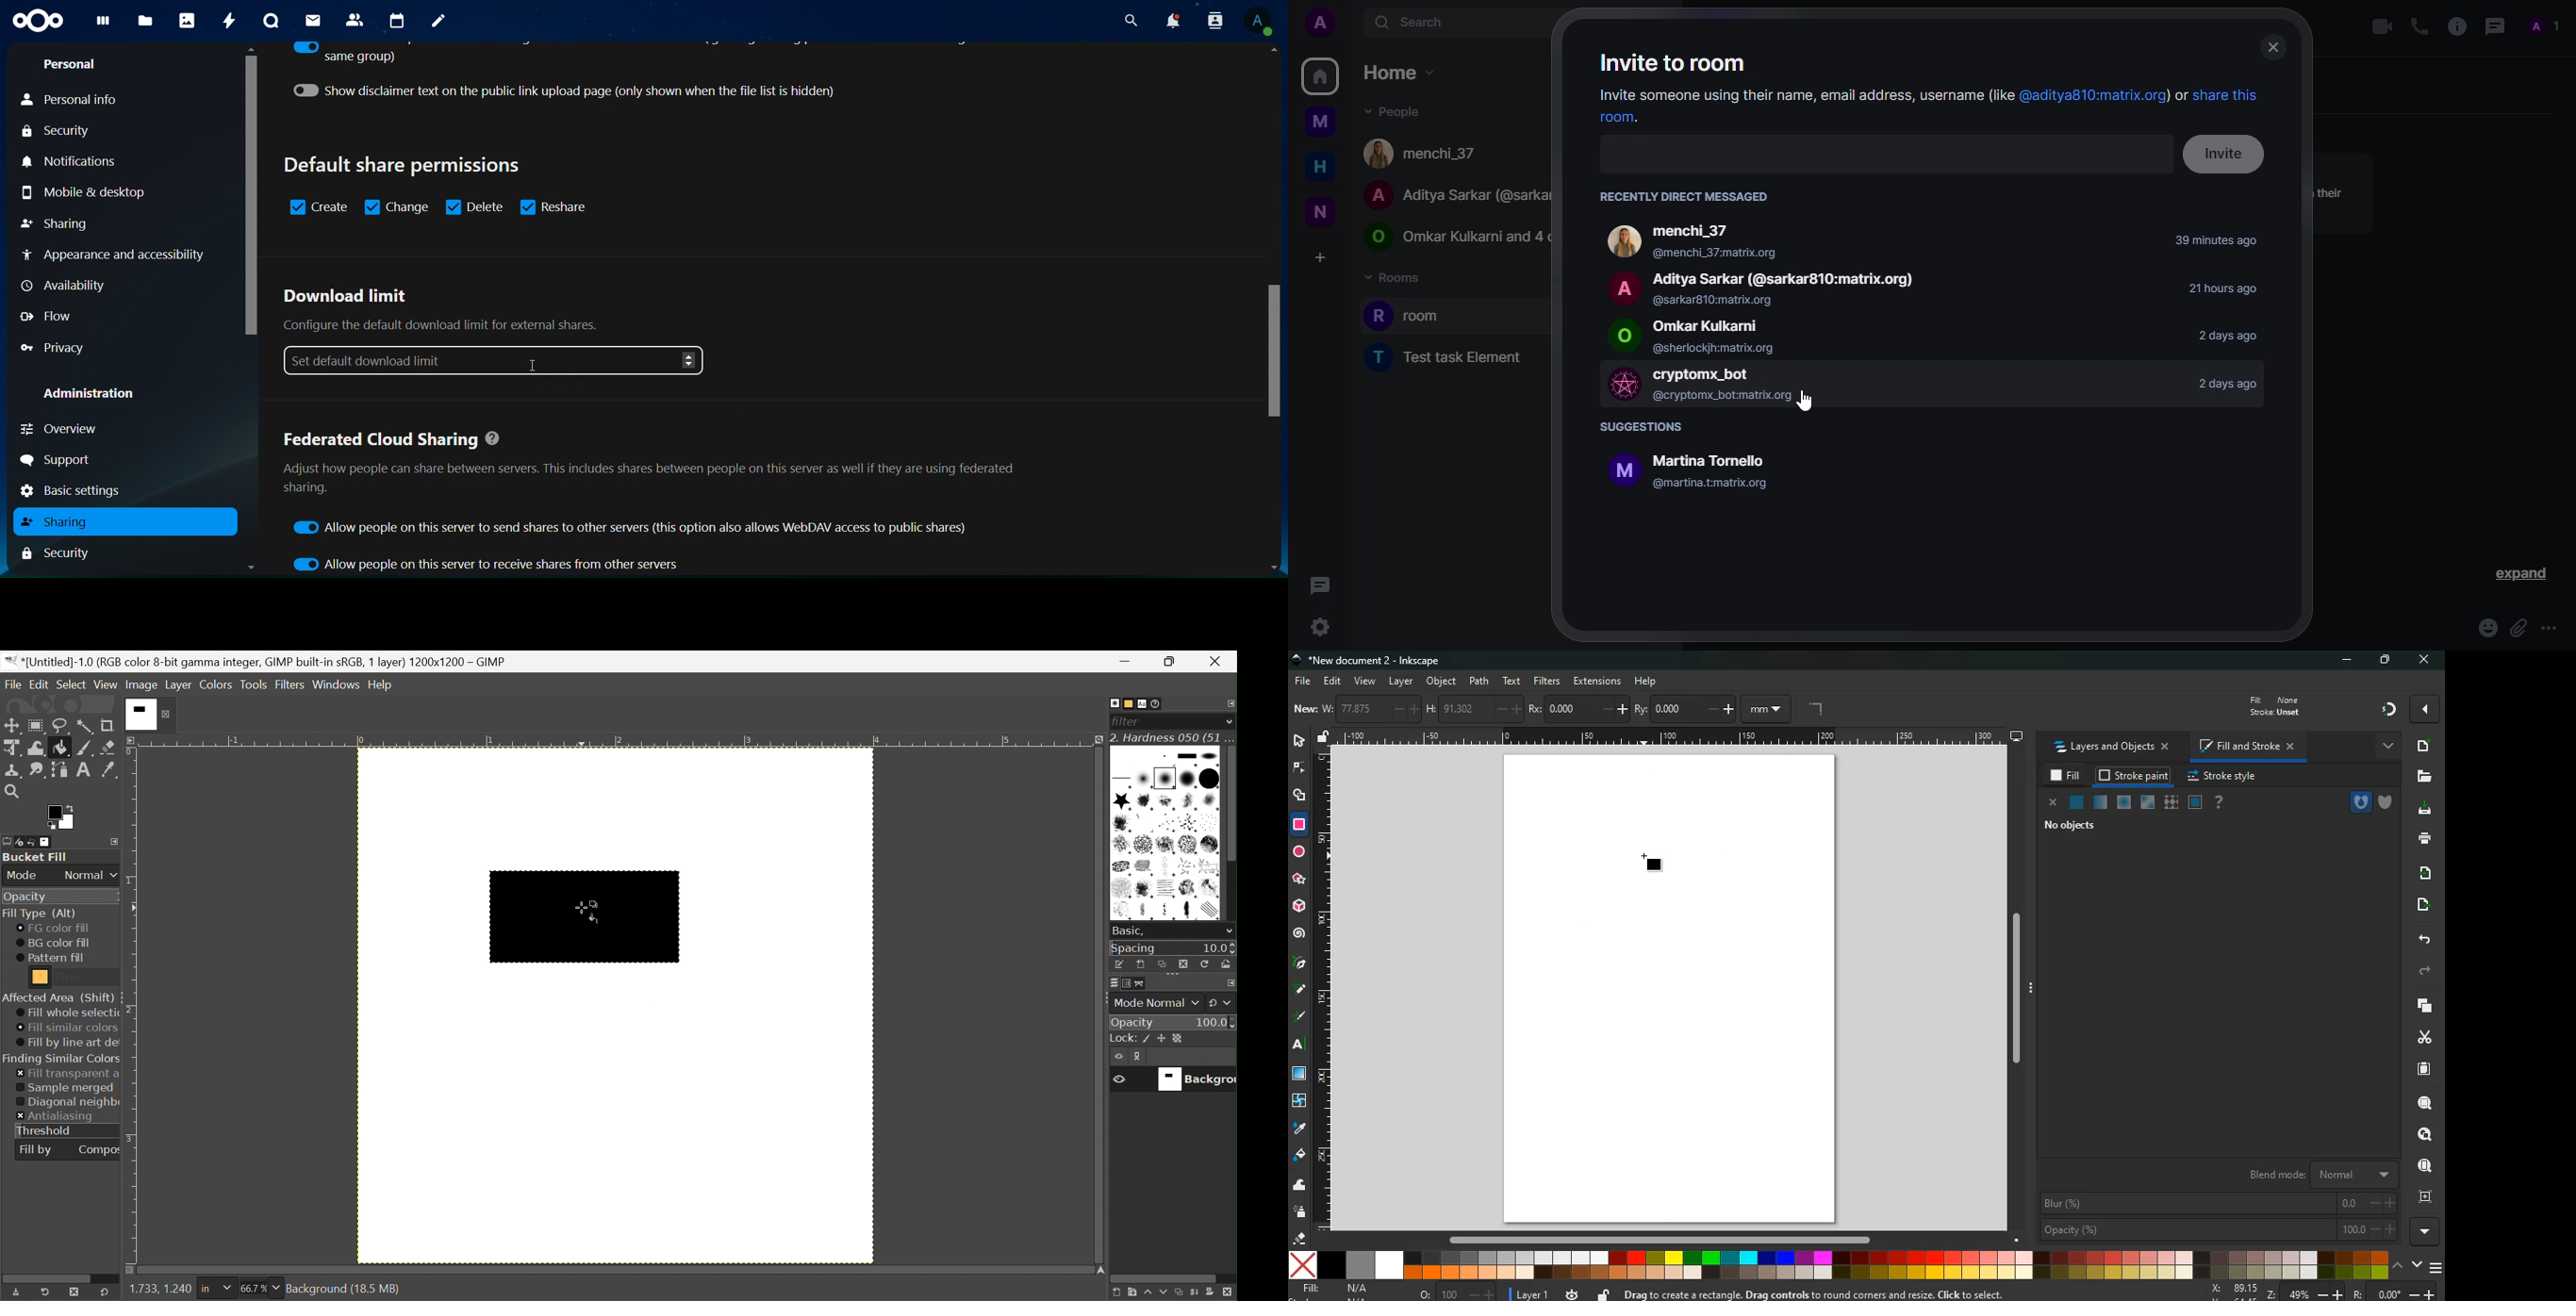  I want to click on View, so click(106, 685).